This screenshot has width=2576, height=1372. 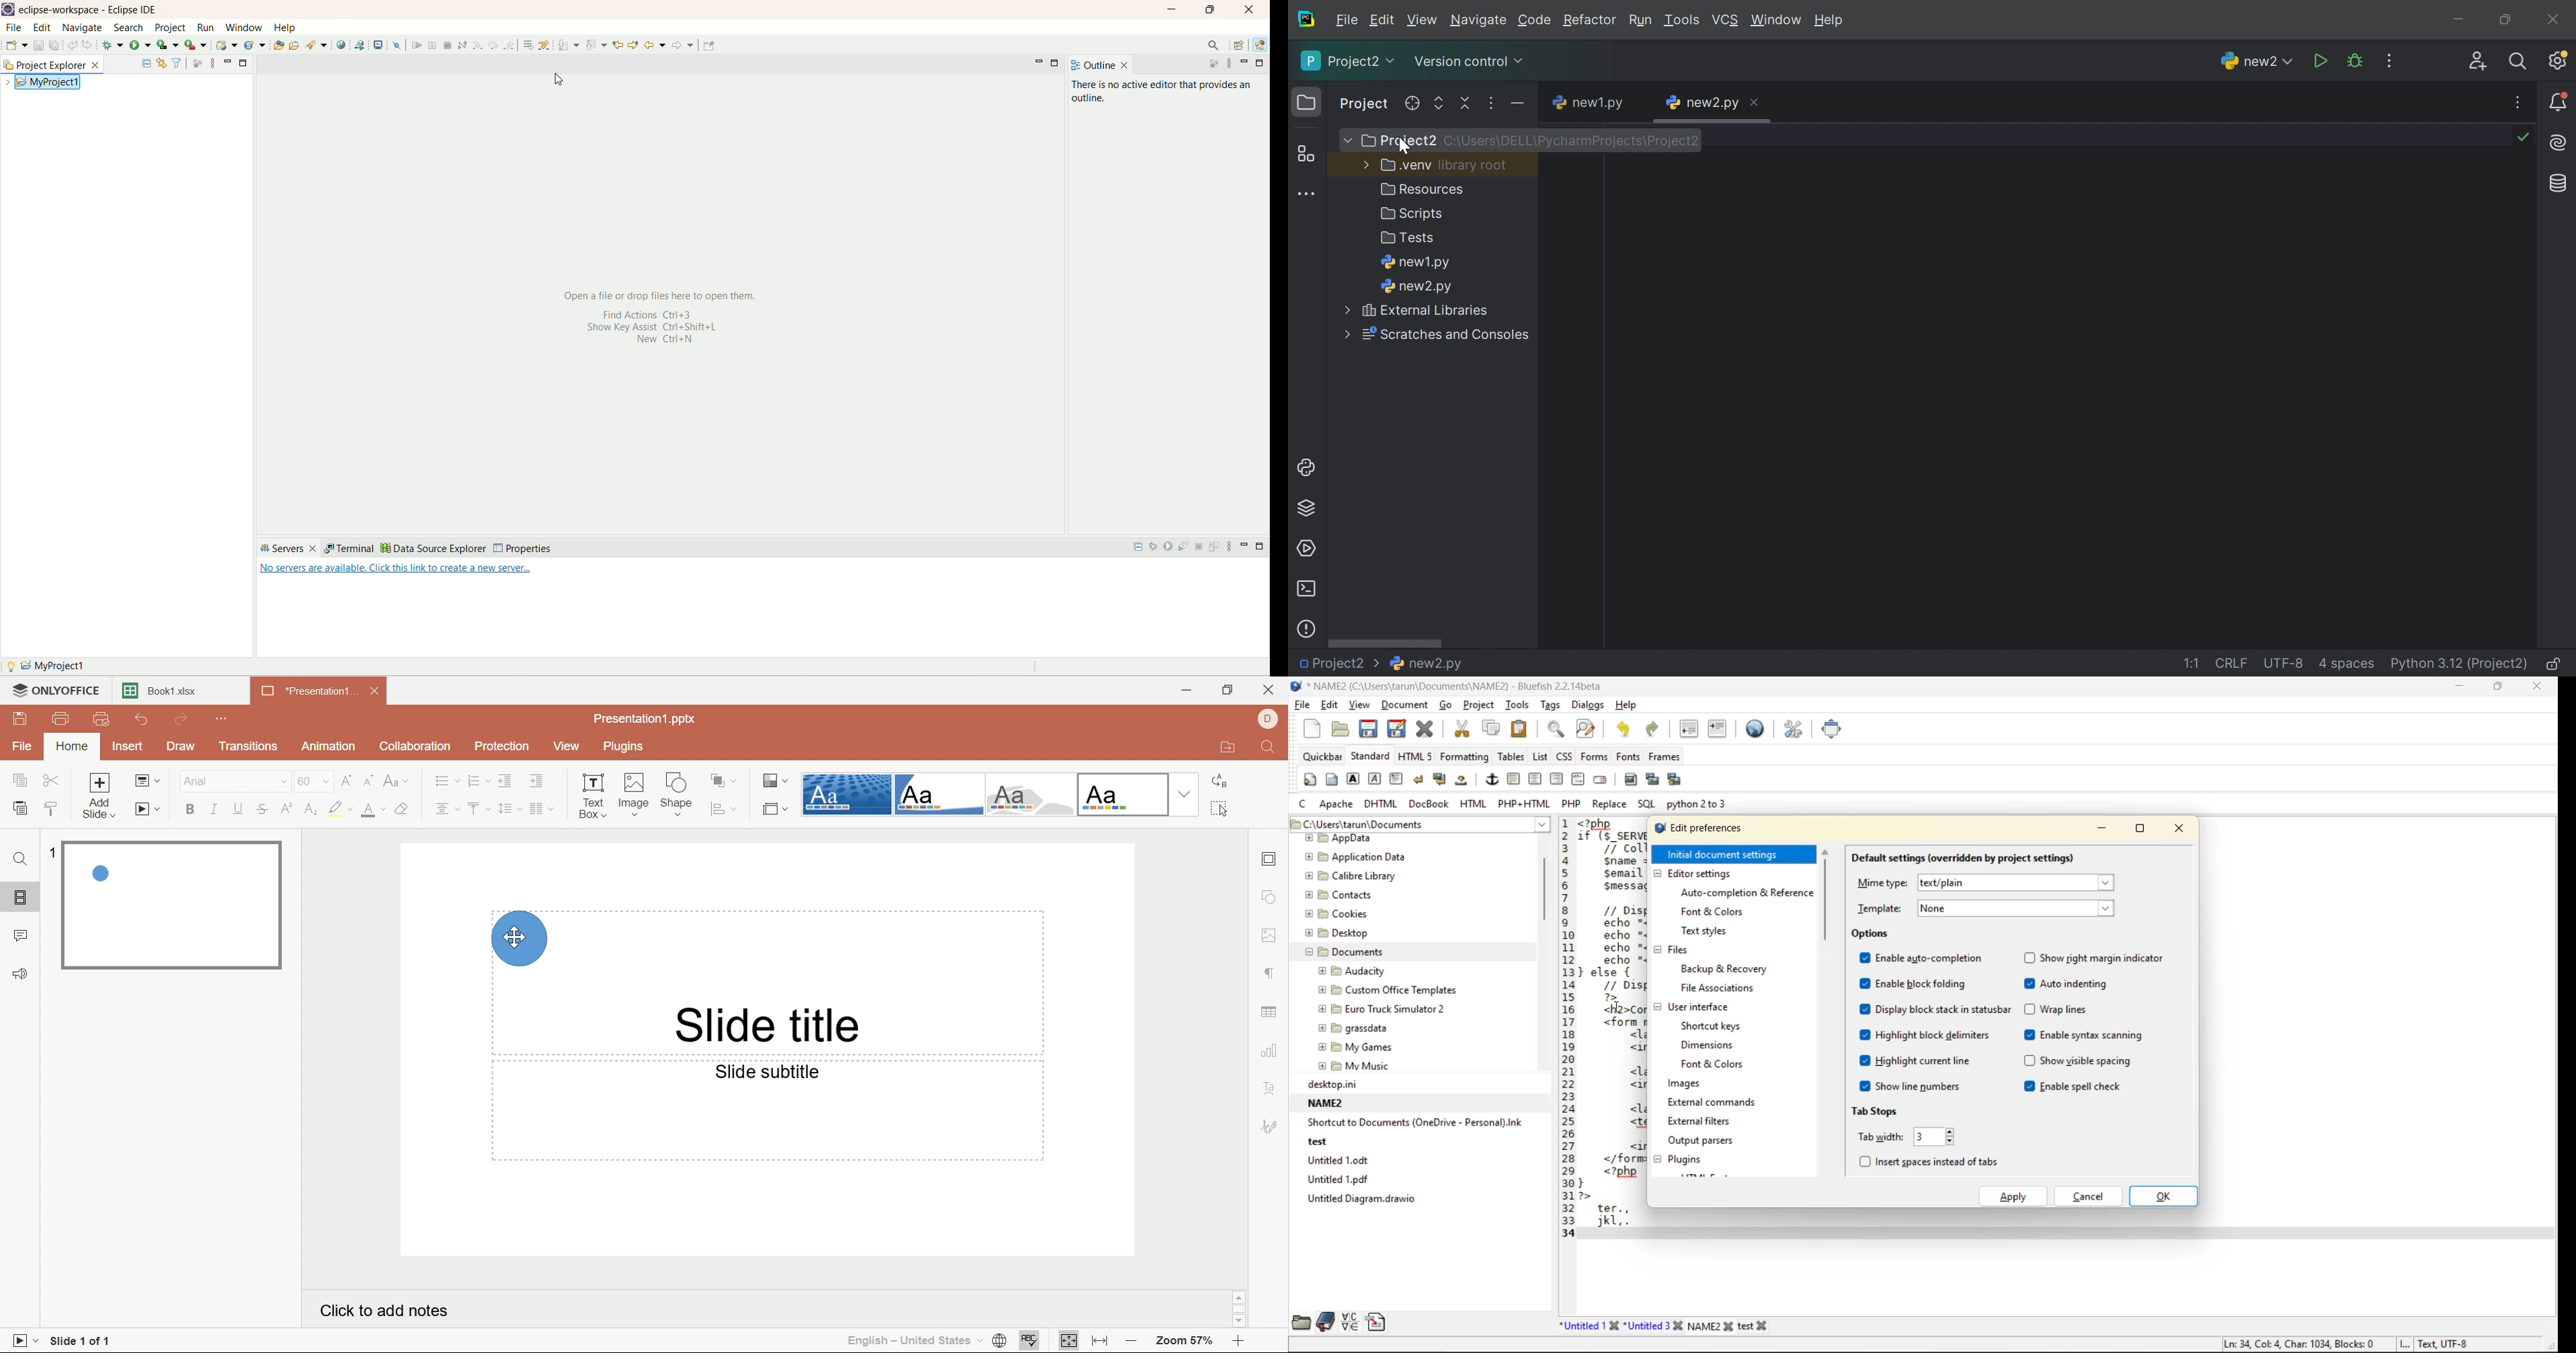 I want to click on Change case, so click(x=396, y=780).